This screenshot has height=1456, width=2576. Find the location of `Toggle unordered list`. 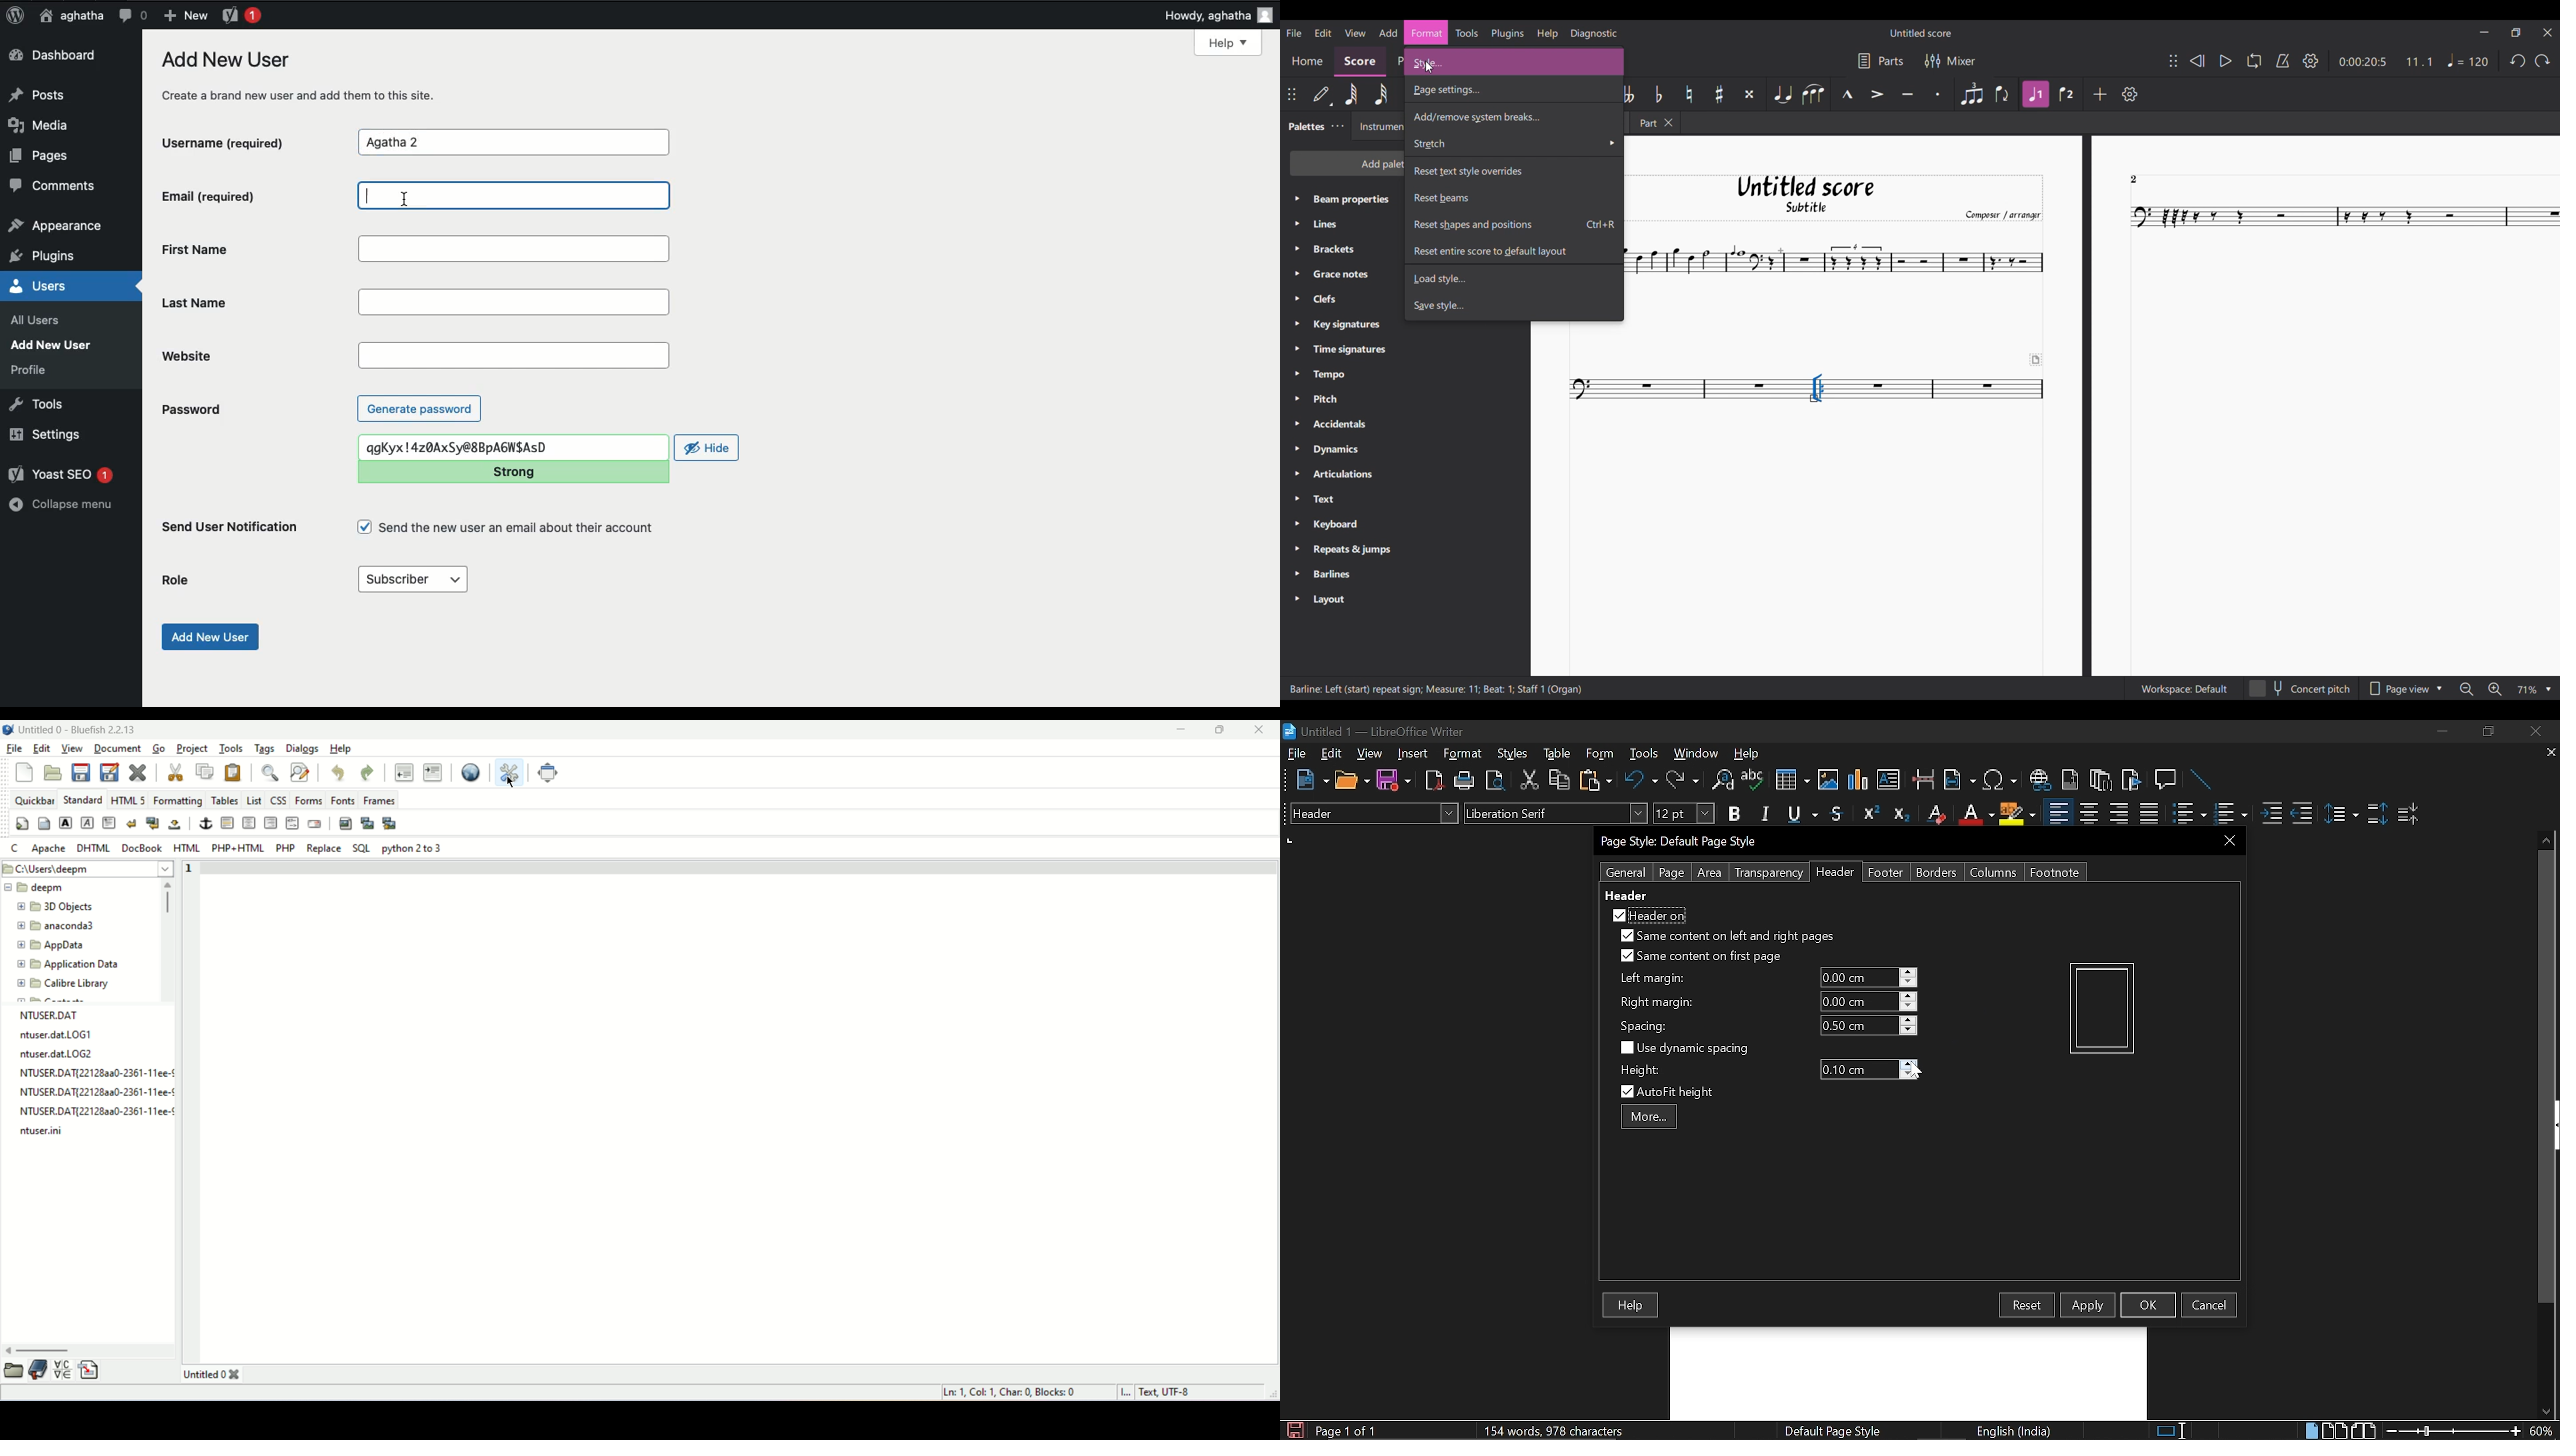

Toggle unordered list is located at coordinates (2229, 814).